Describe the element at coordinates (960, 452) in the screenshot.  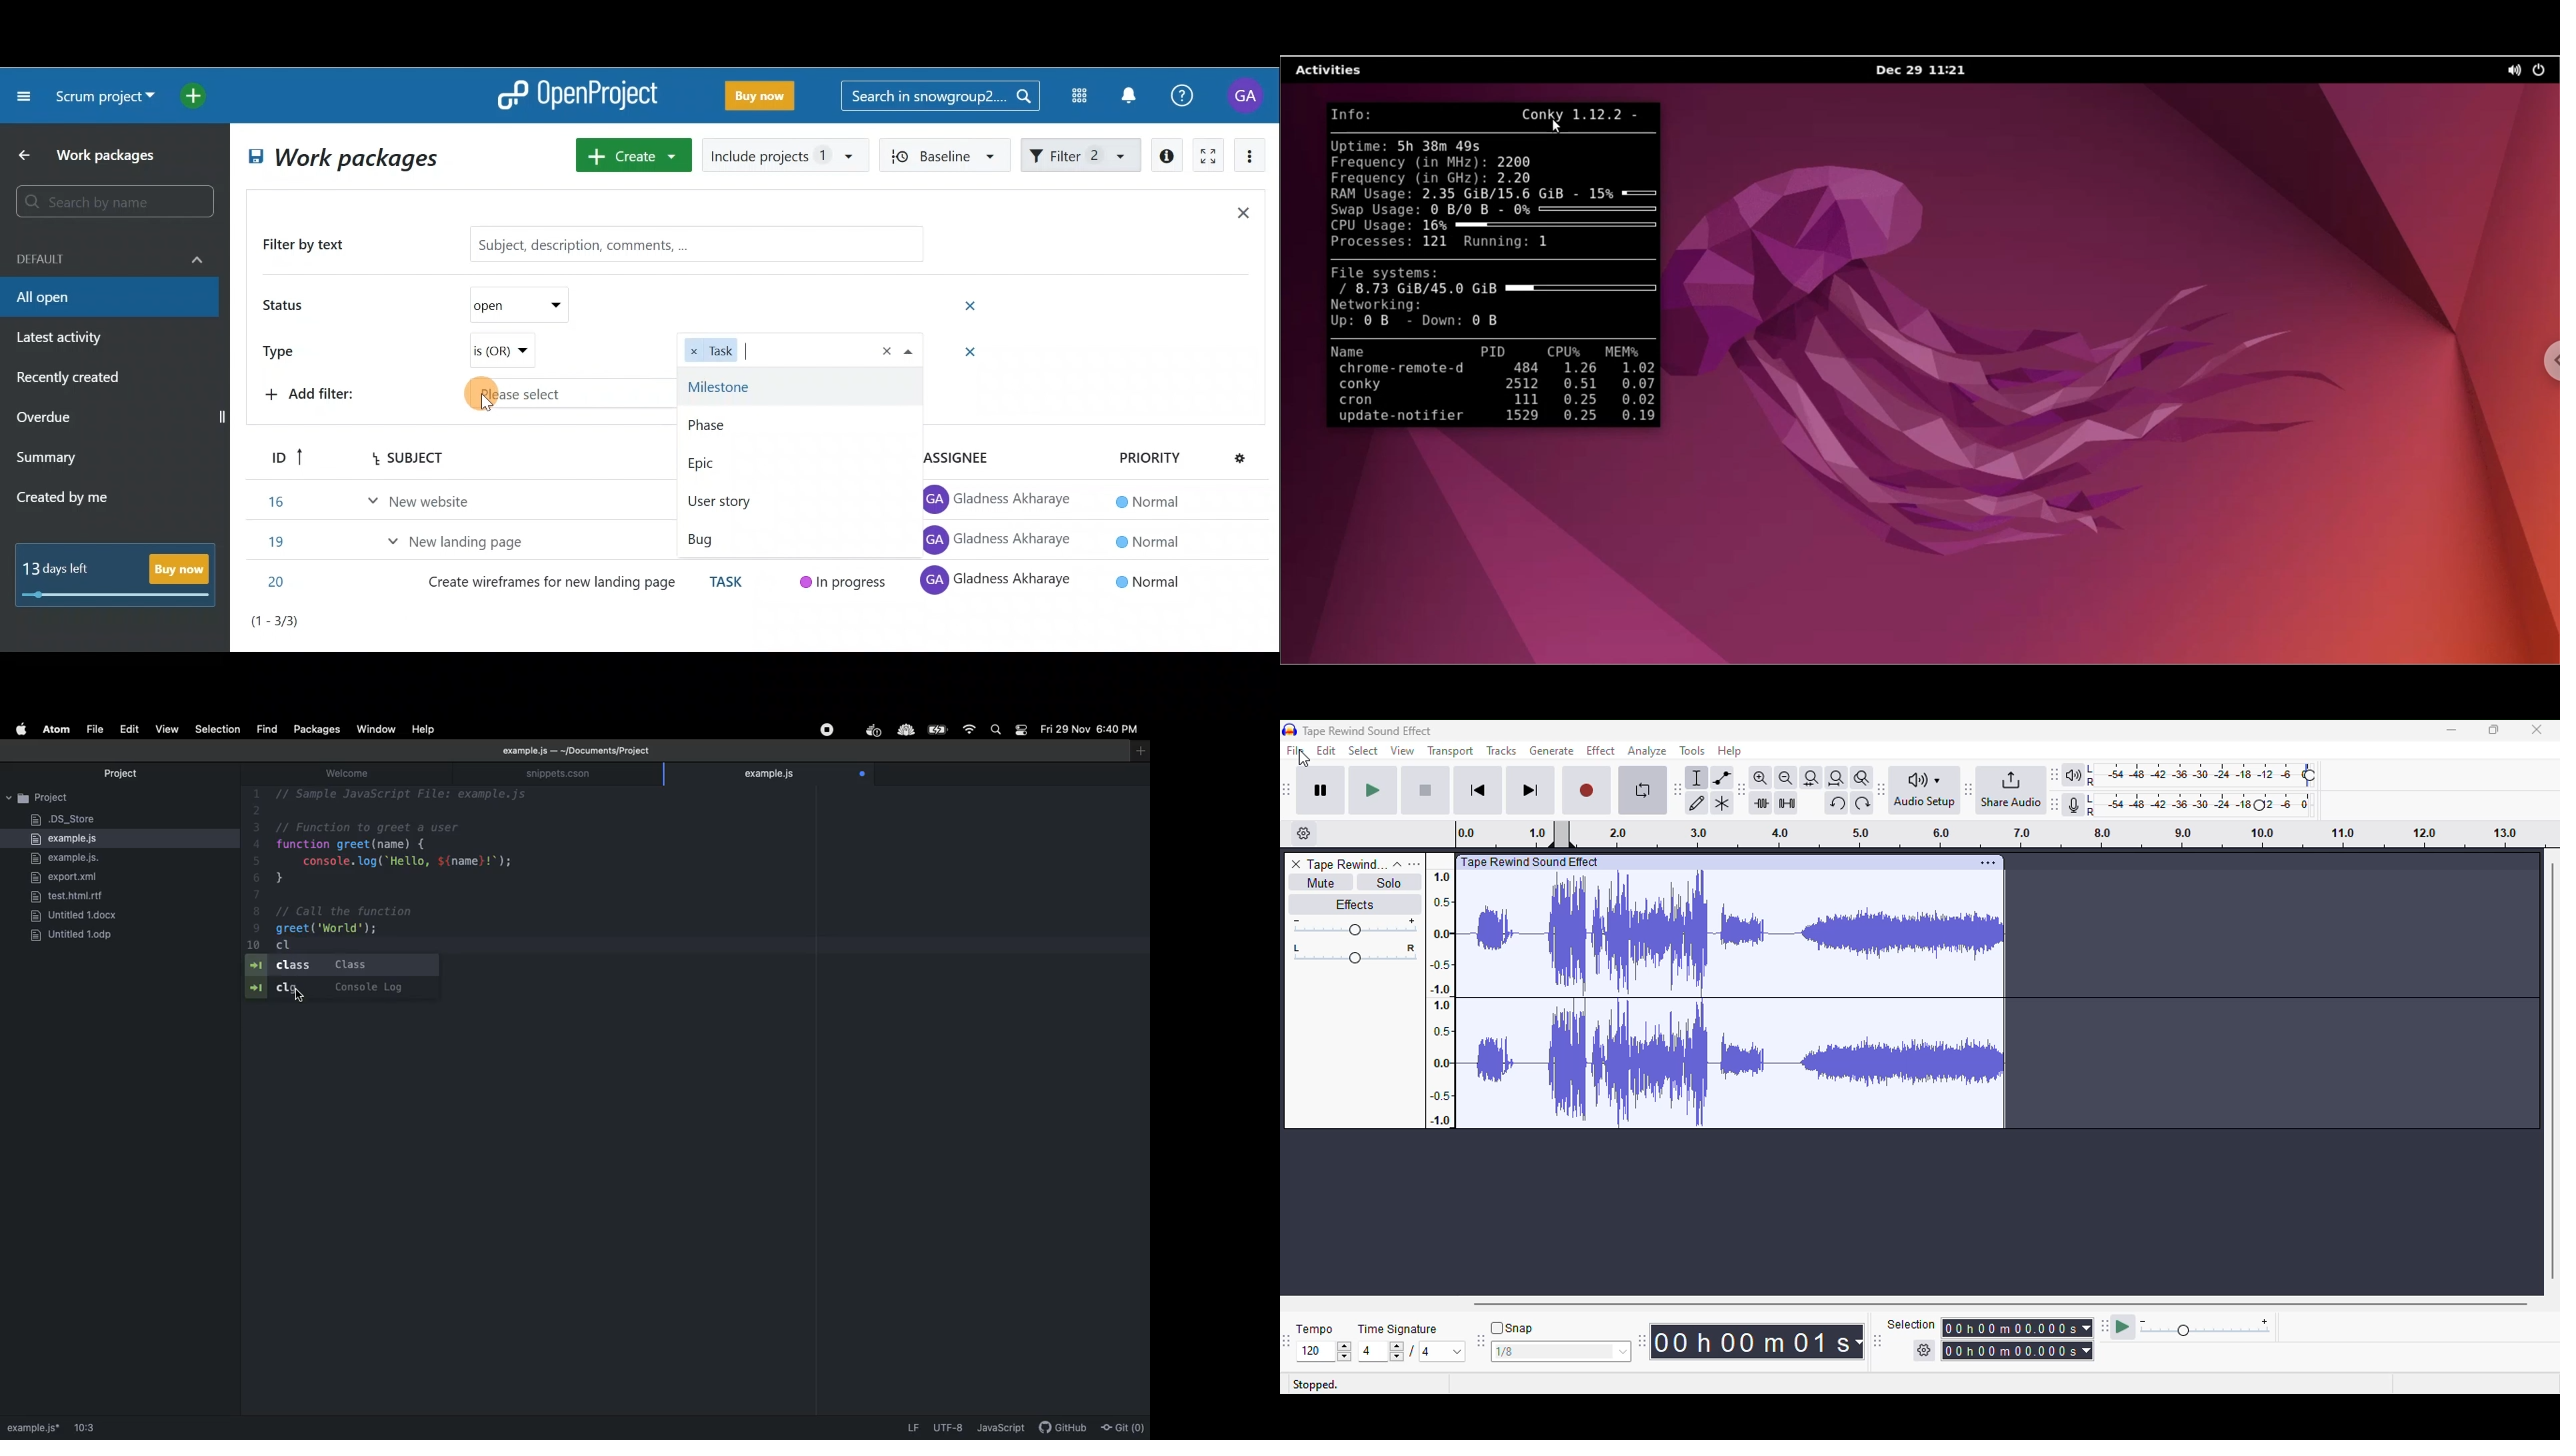
I see `Assignee` at that location.